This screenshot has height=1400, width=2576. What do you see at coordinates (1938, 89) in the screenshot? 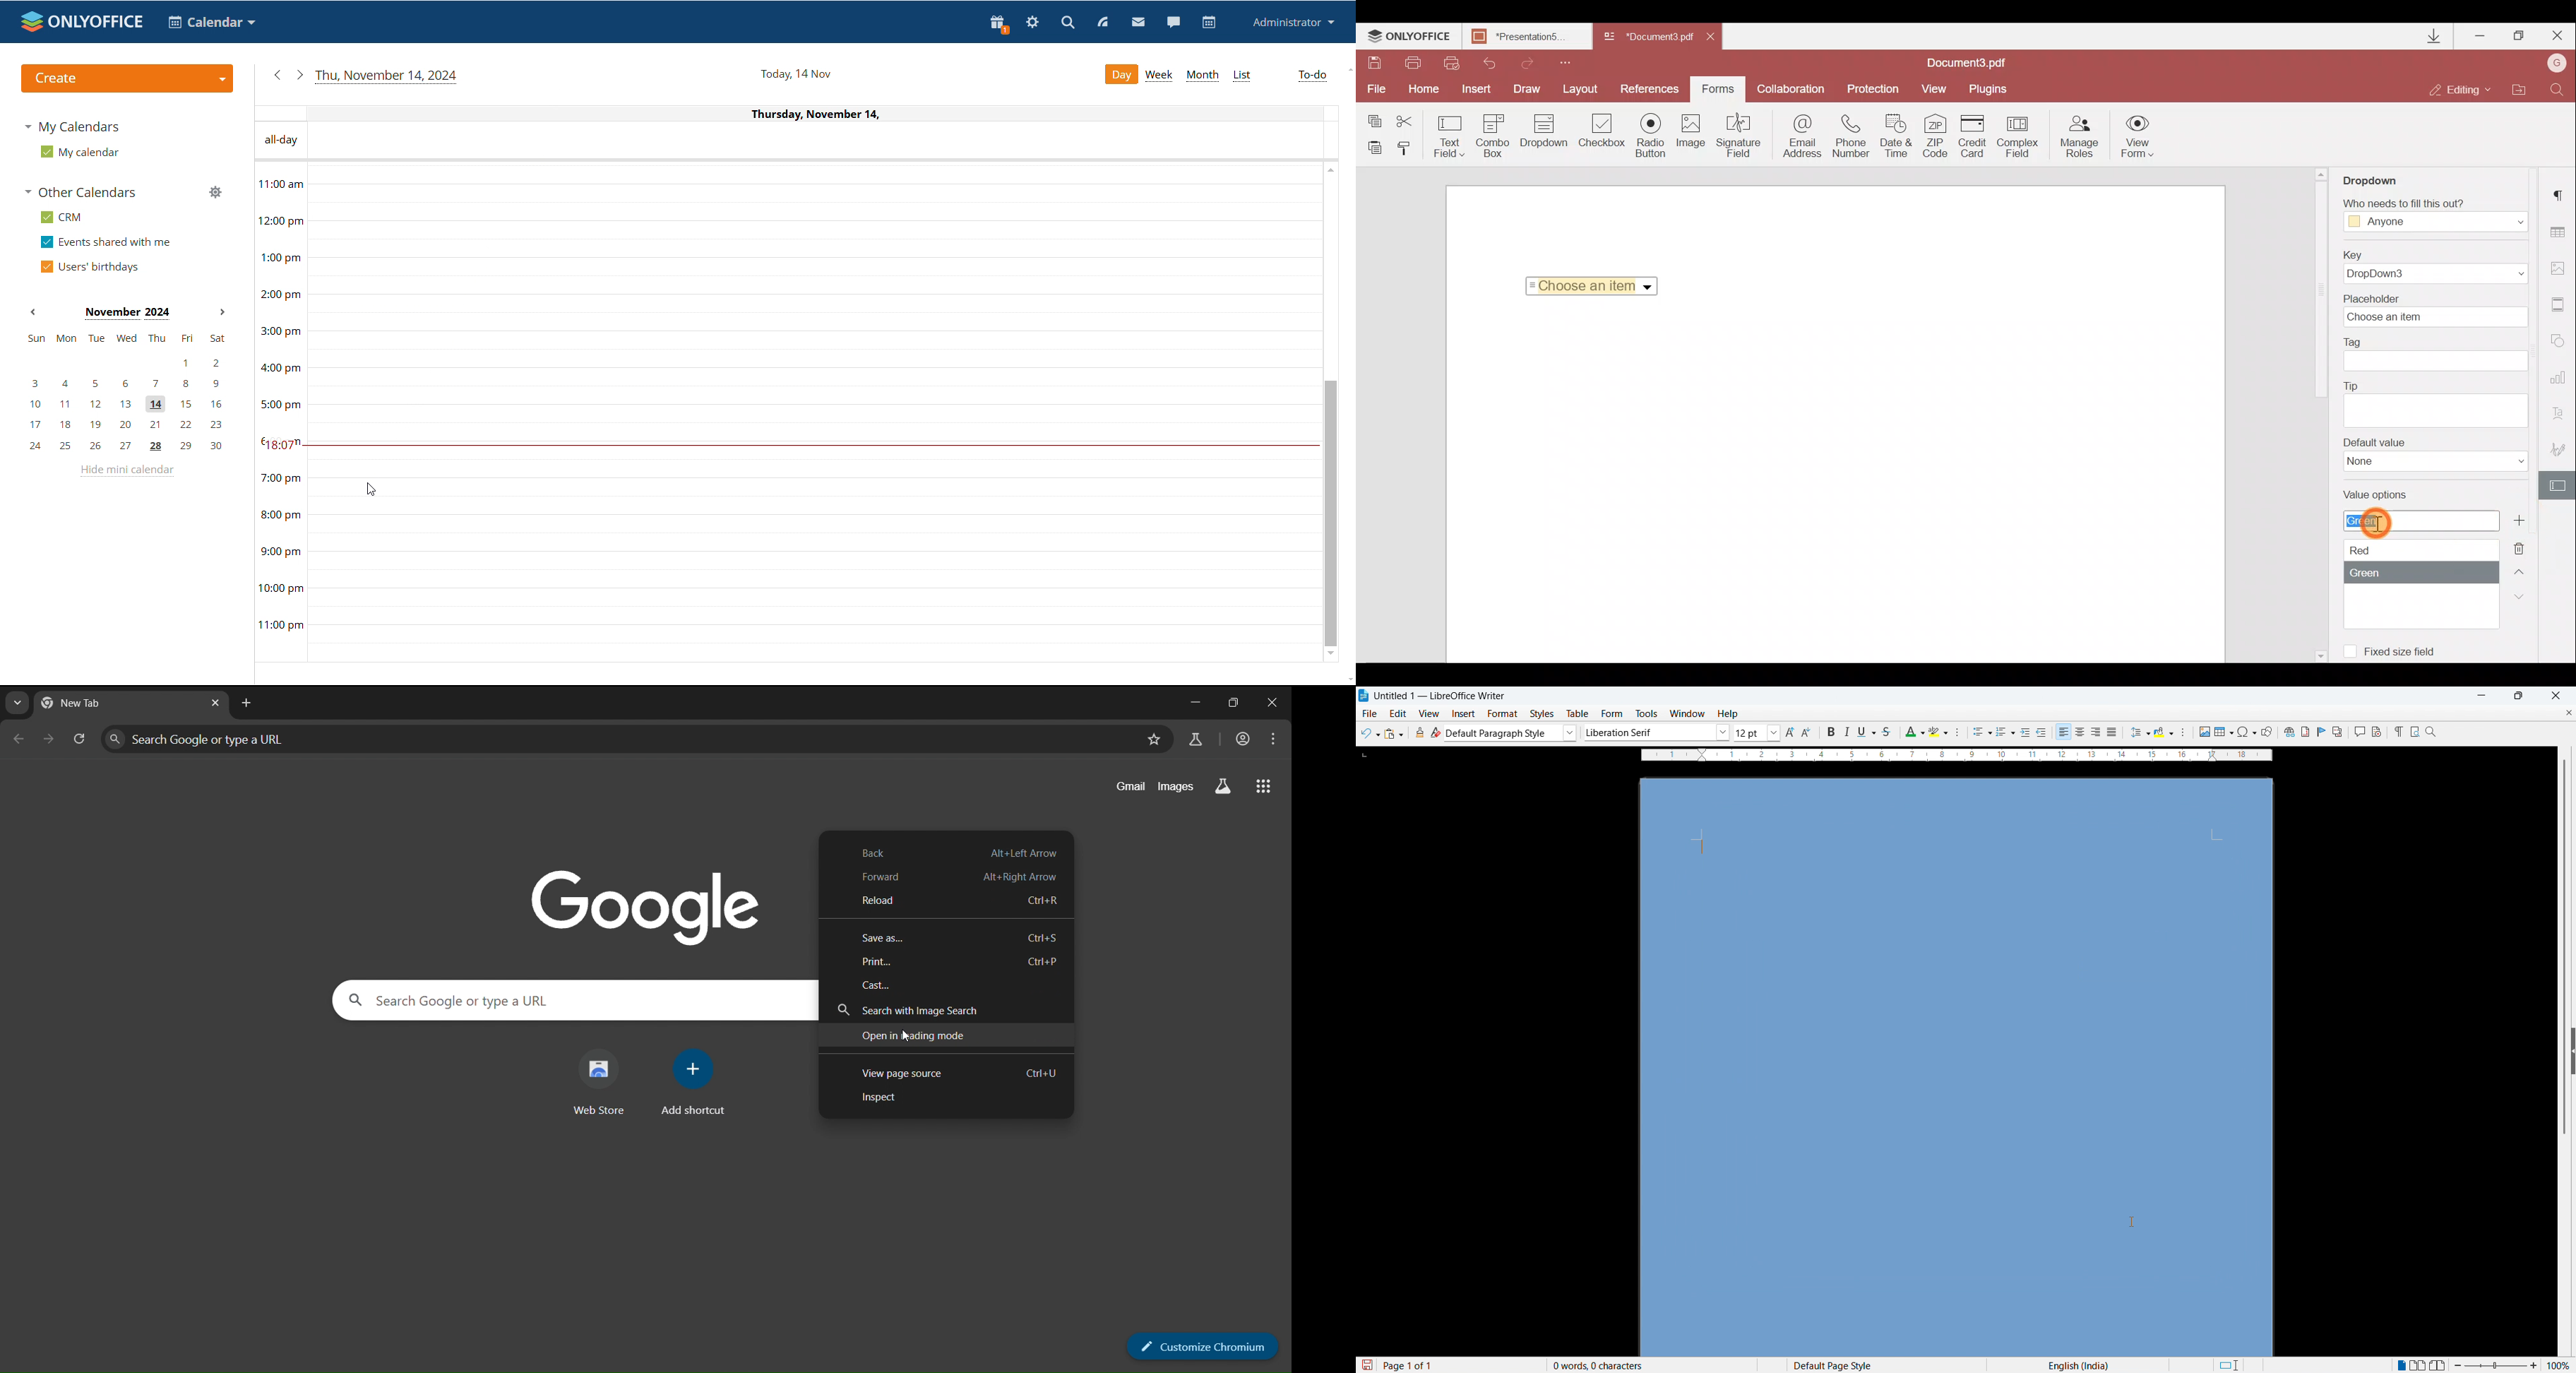
I see `View` at bounding box center [1938, 89].